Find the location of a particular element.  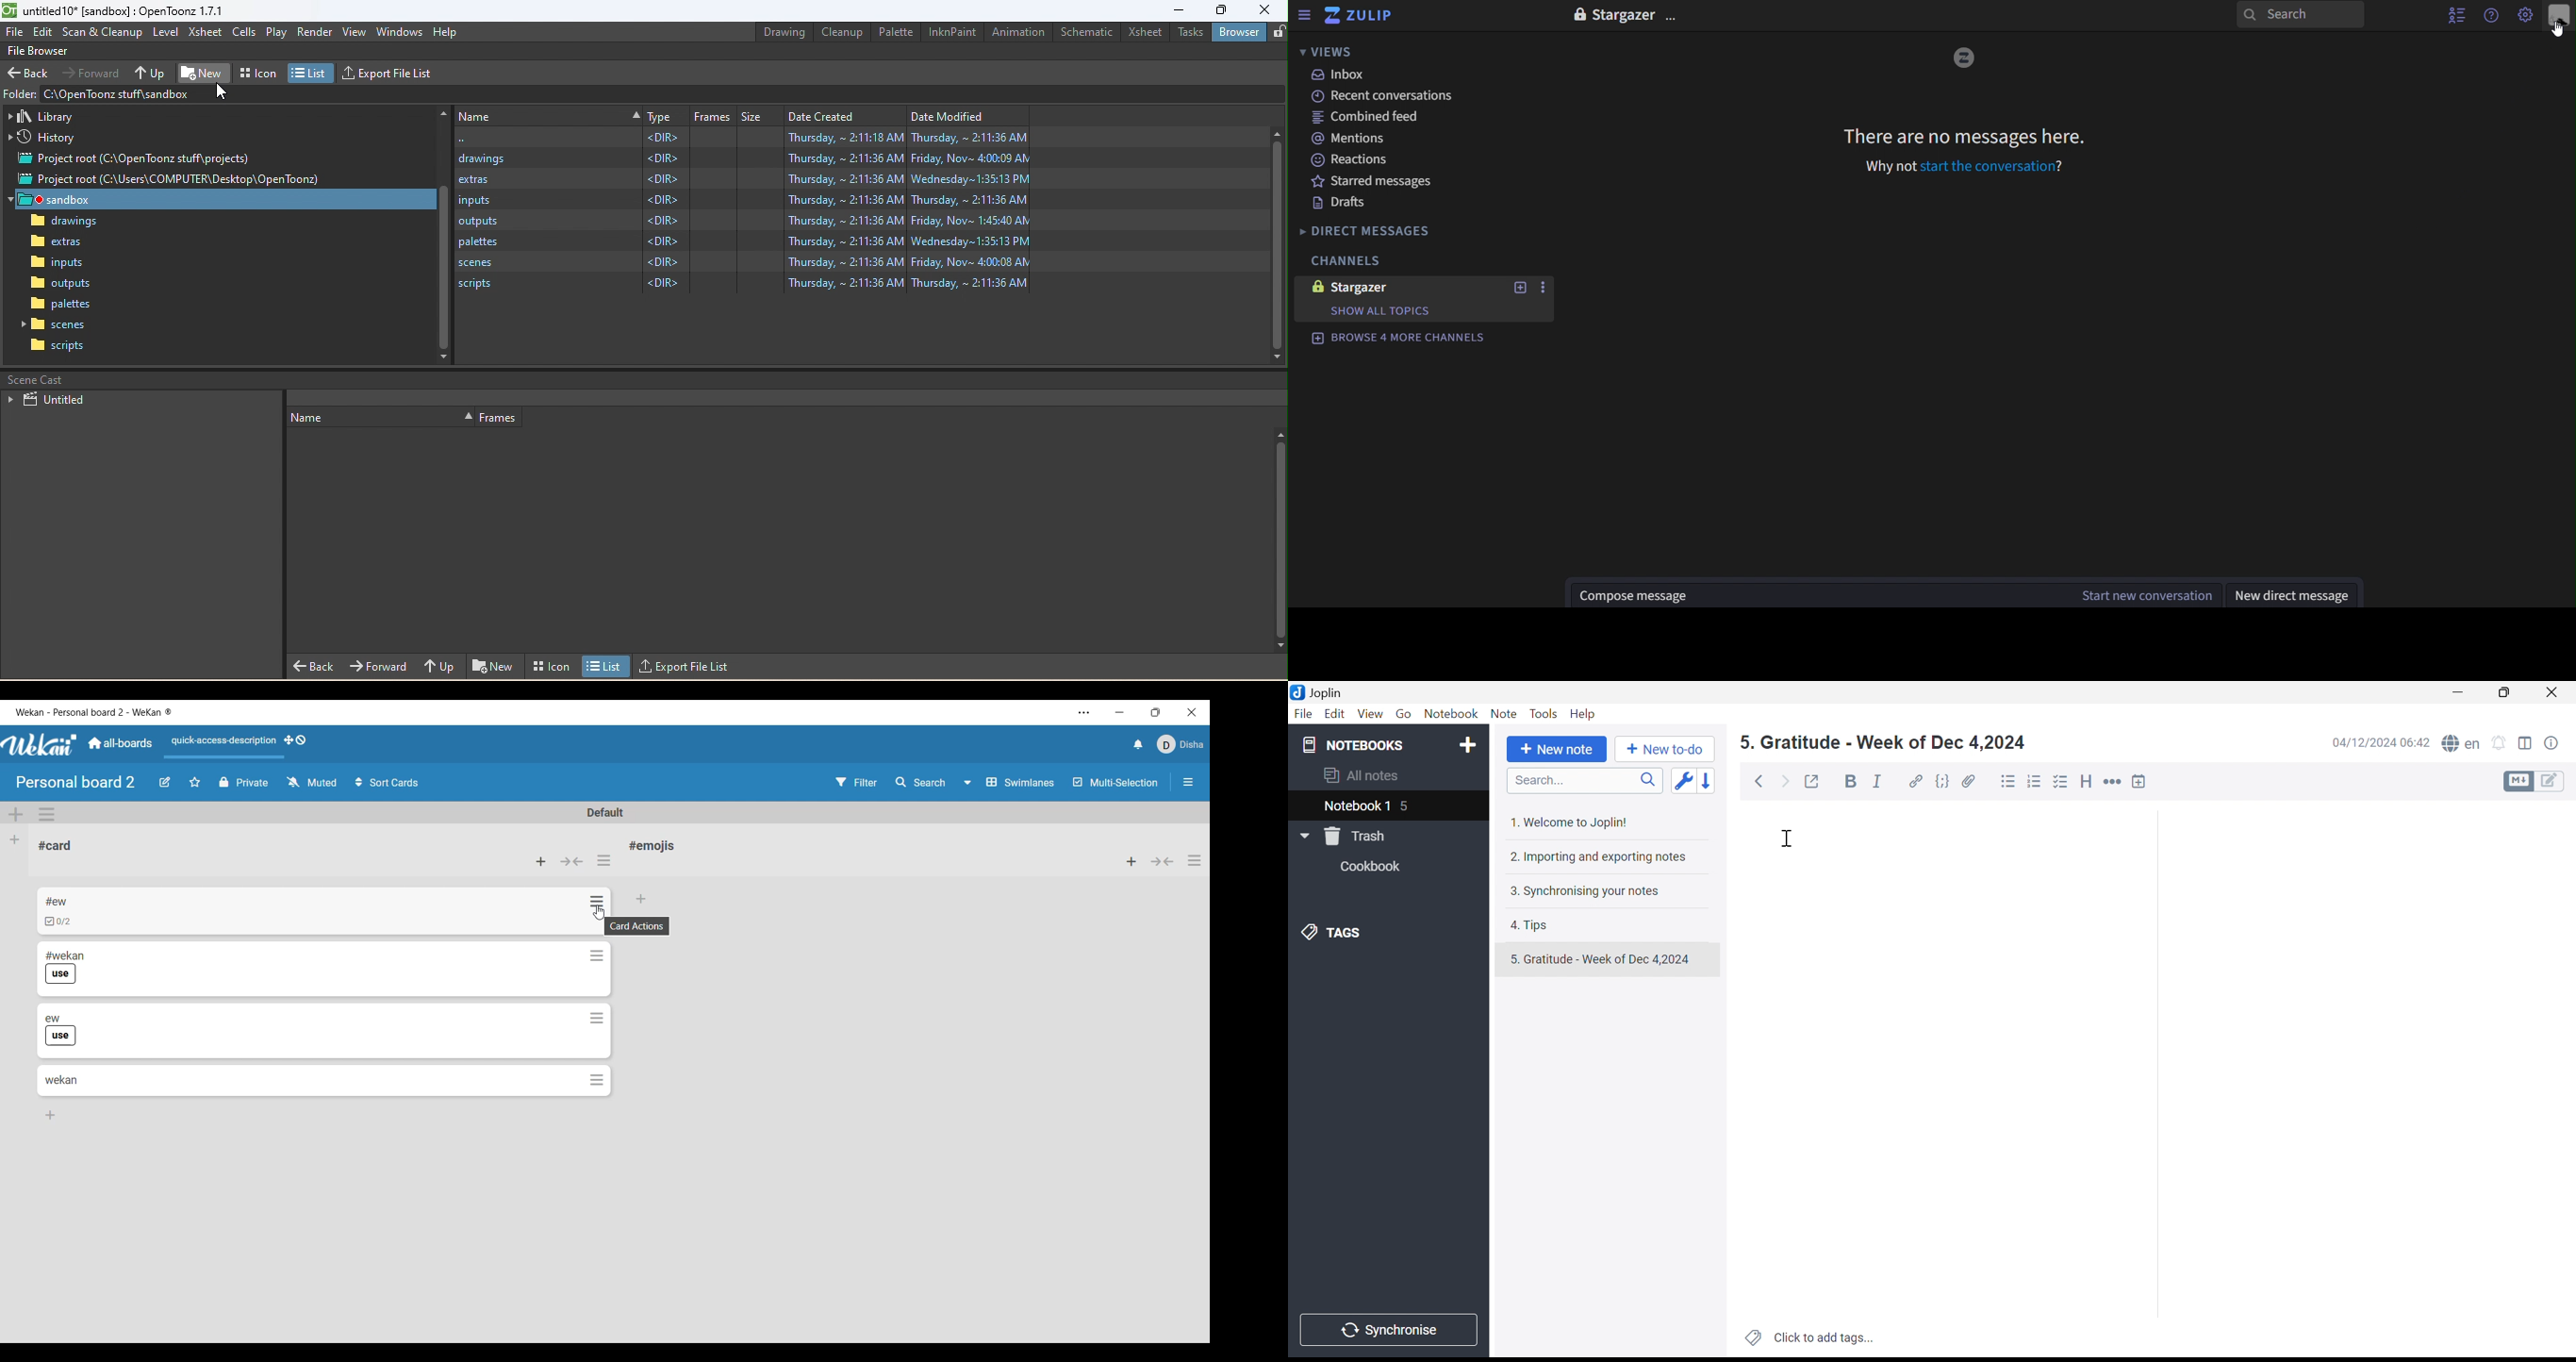

combined feed is located at coordinates (1378, 119).